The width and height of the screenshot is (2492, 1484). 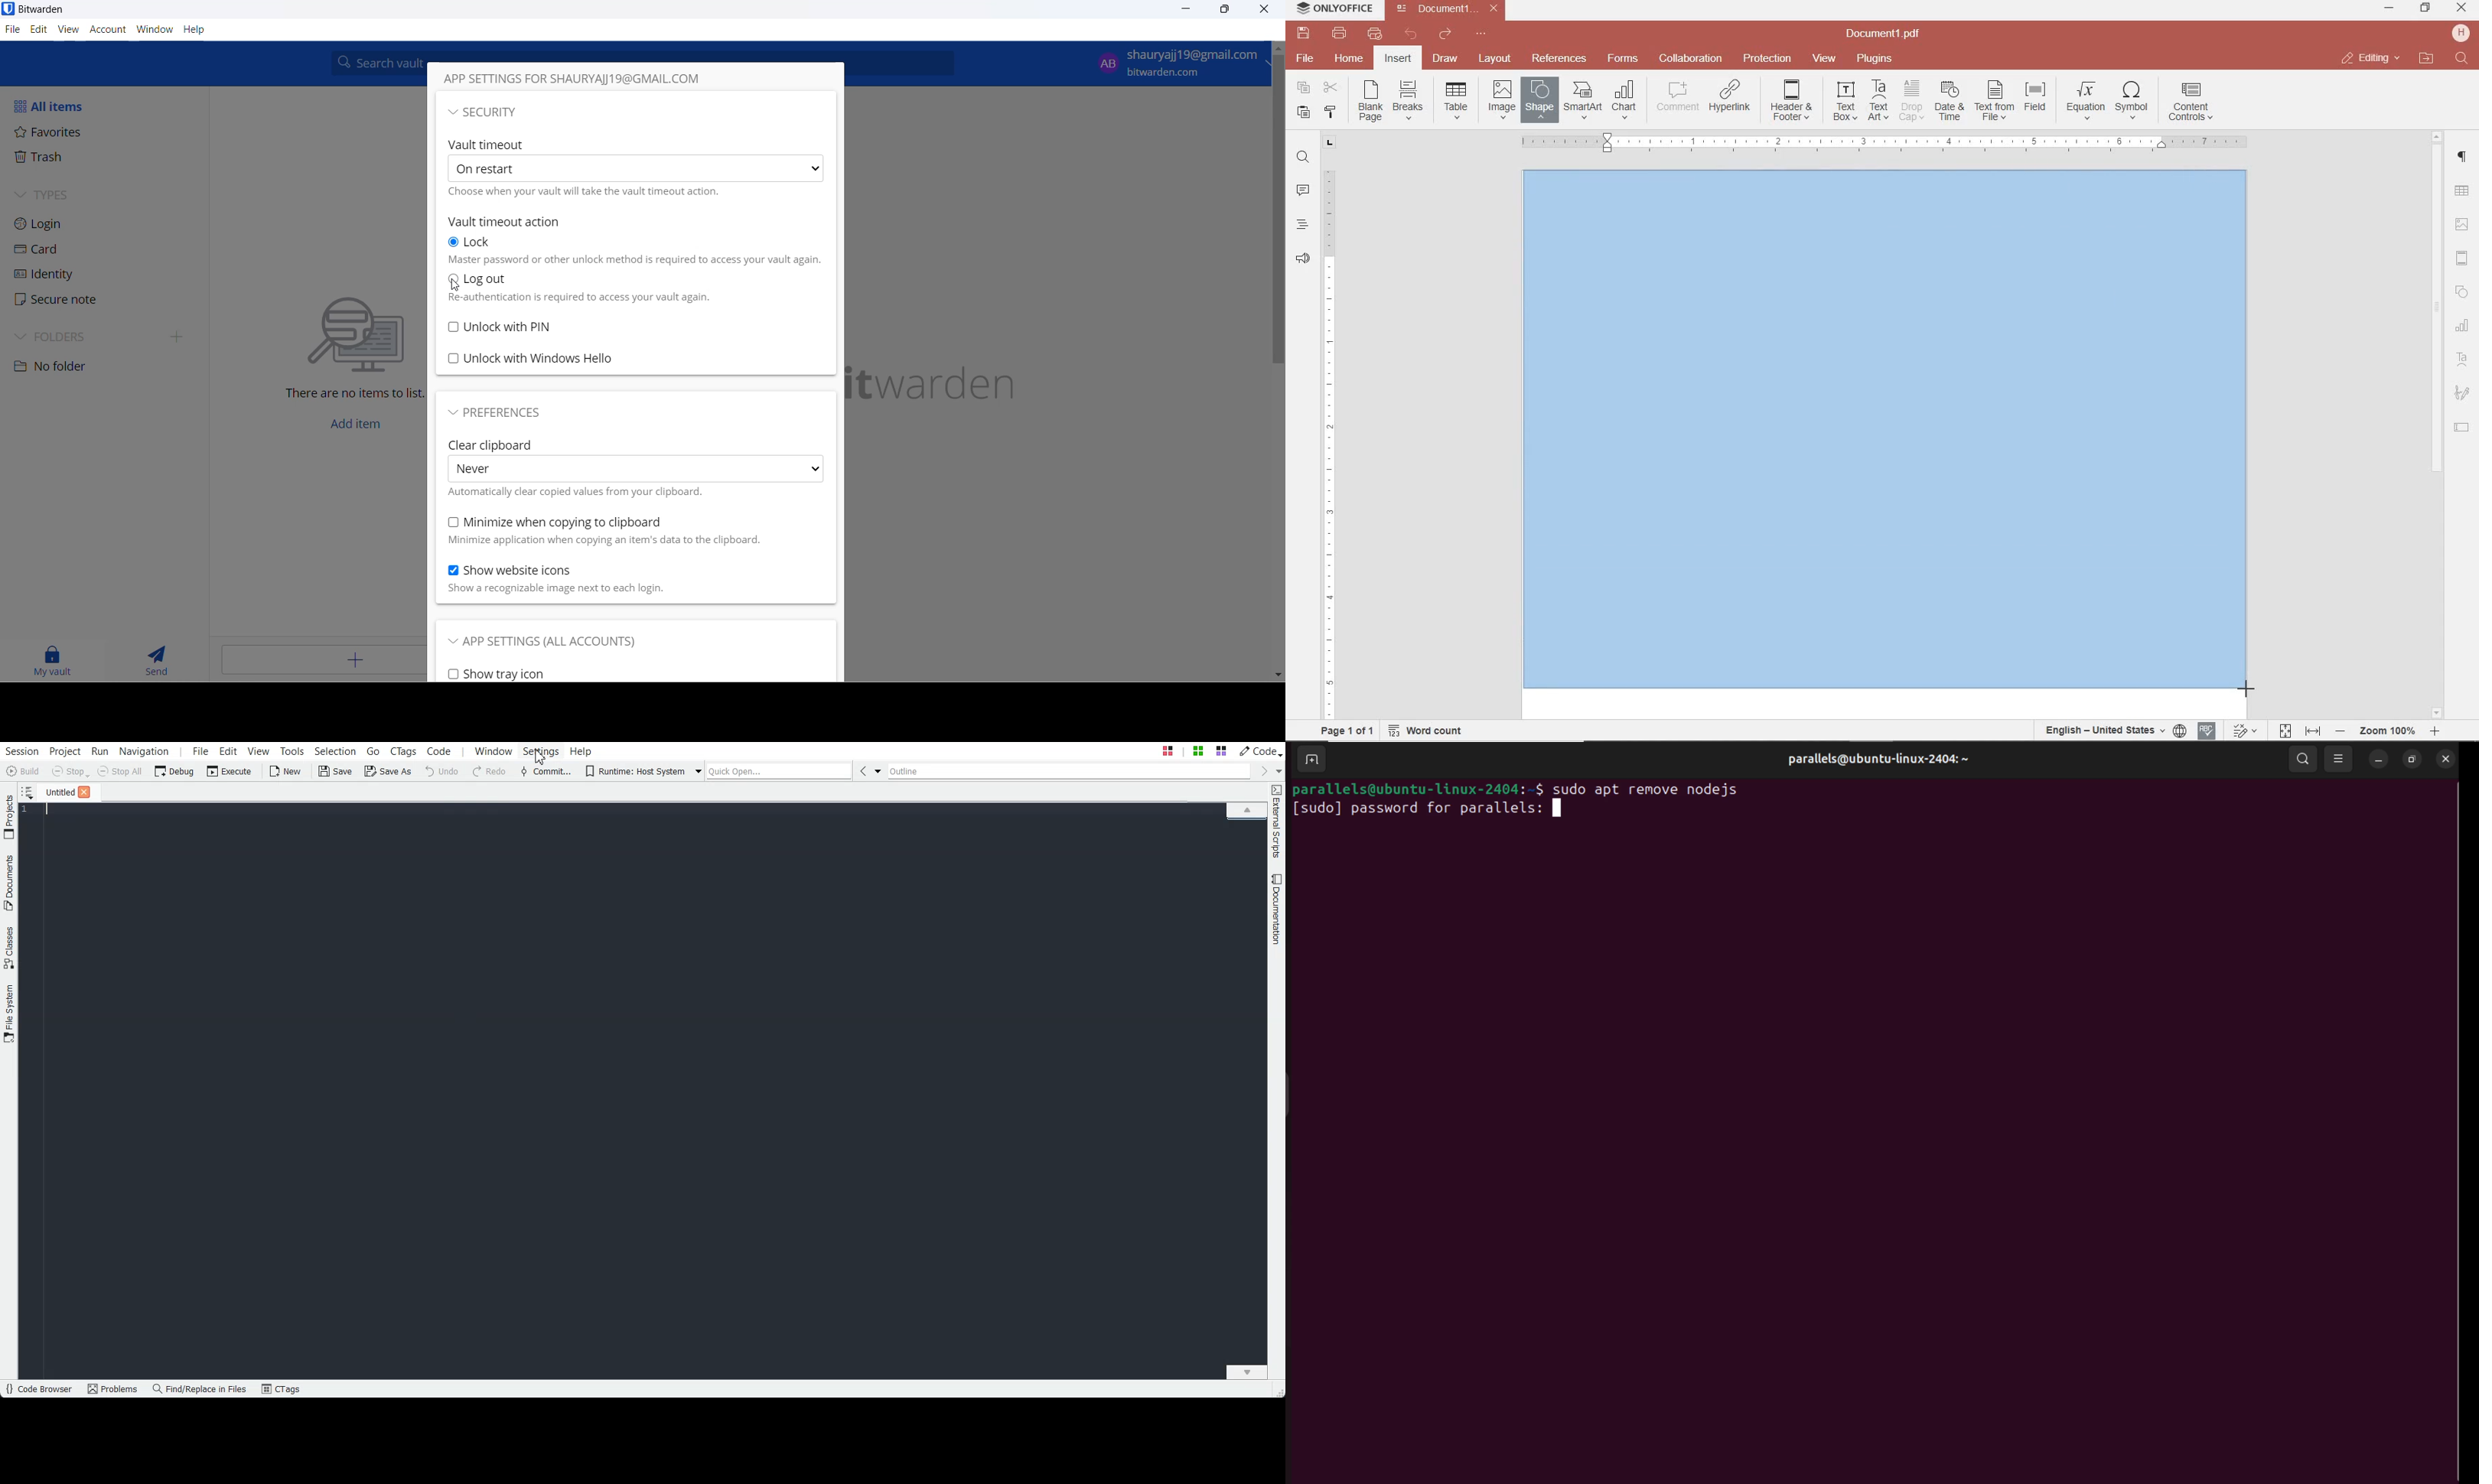 What do you see at coordinates (1768, 59) in the screenshot?
I see `protection` at bounding box center [1768, 59].